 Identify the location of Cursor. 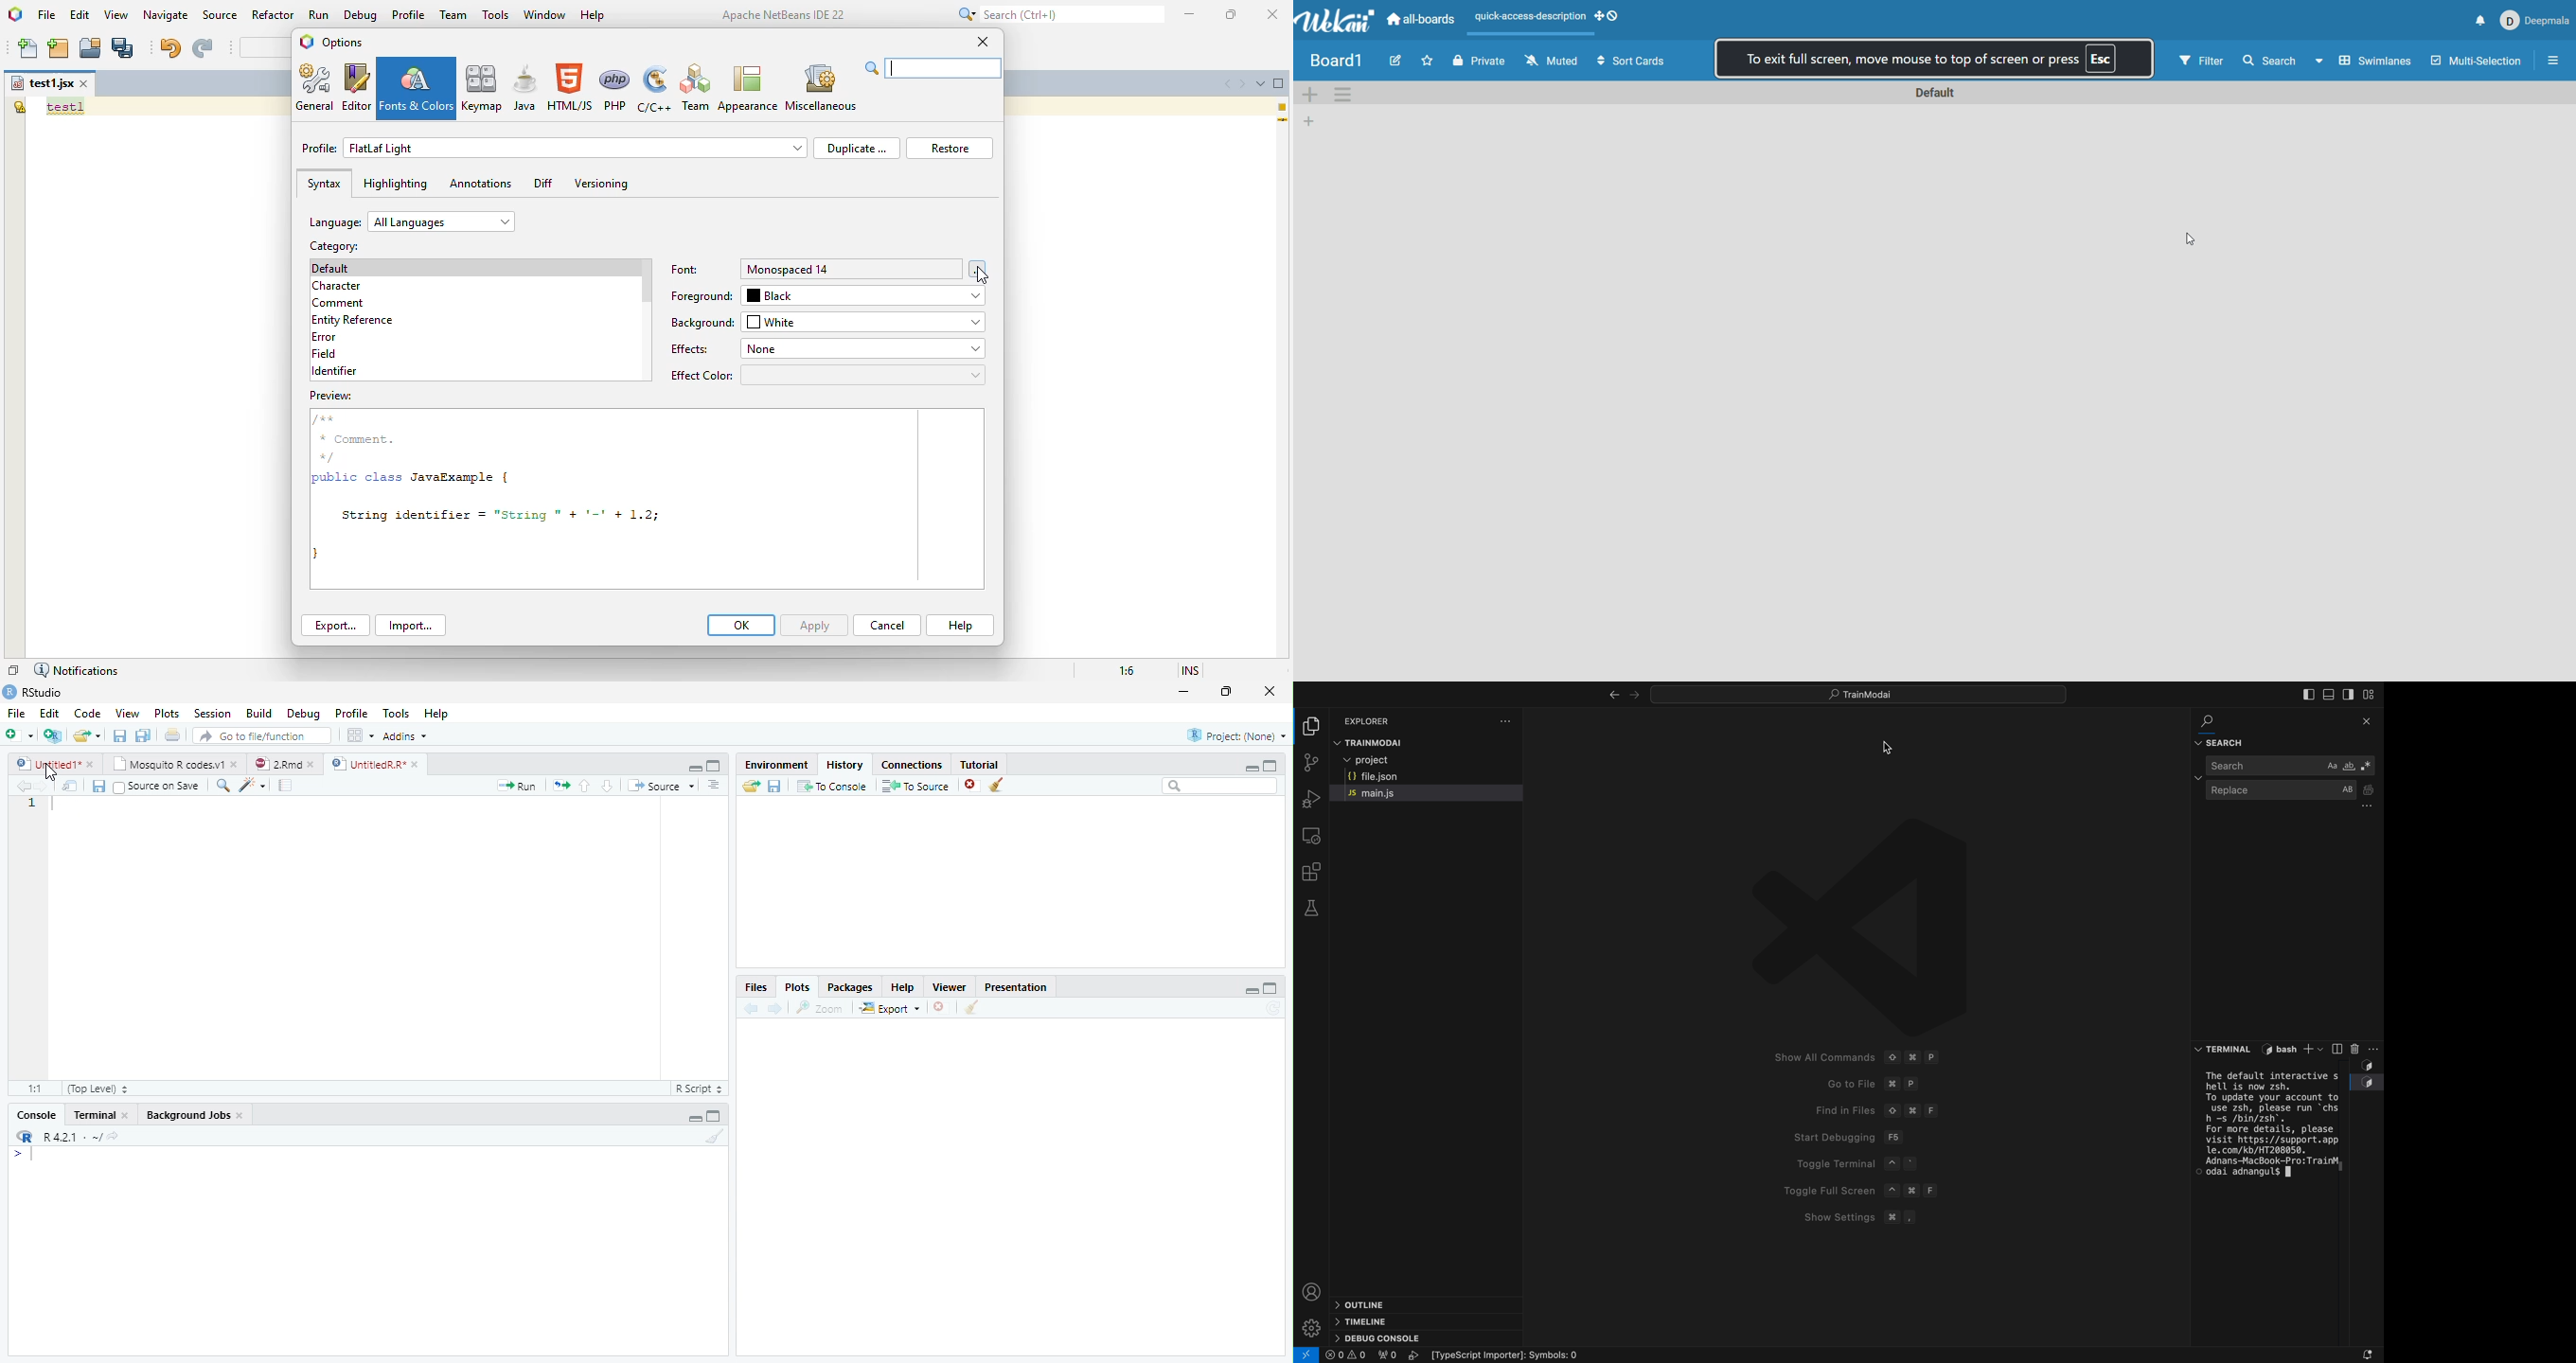
(48, 772).